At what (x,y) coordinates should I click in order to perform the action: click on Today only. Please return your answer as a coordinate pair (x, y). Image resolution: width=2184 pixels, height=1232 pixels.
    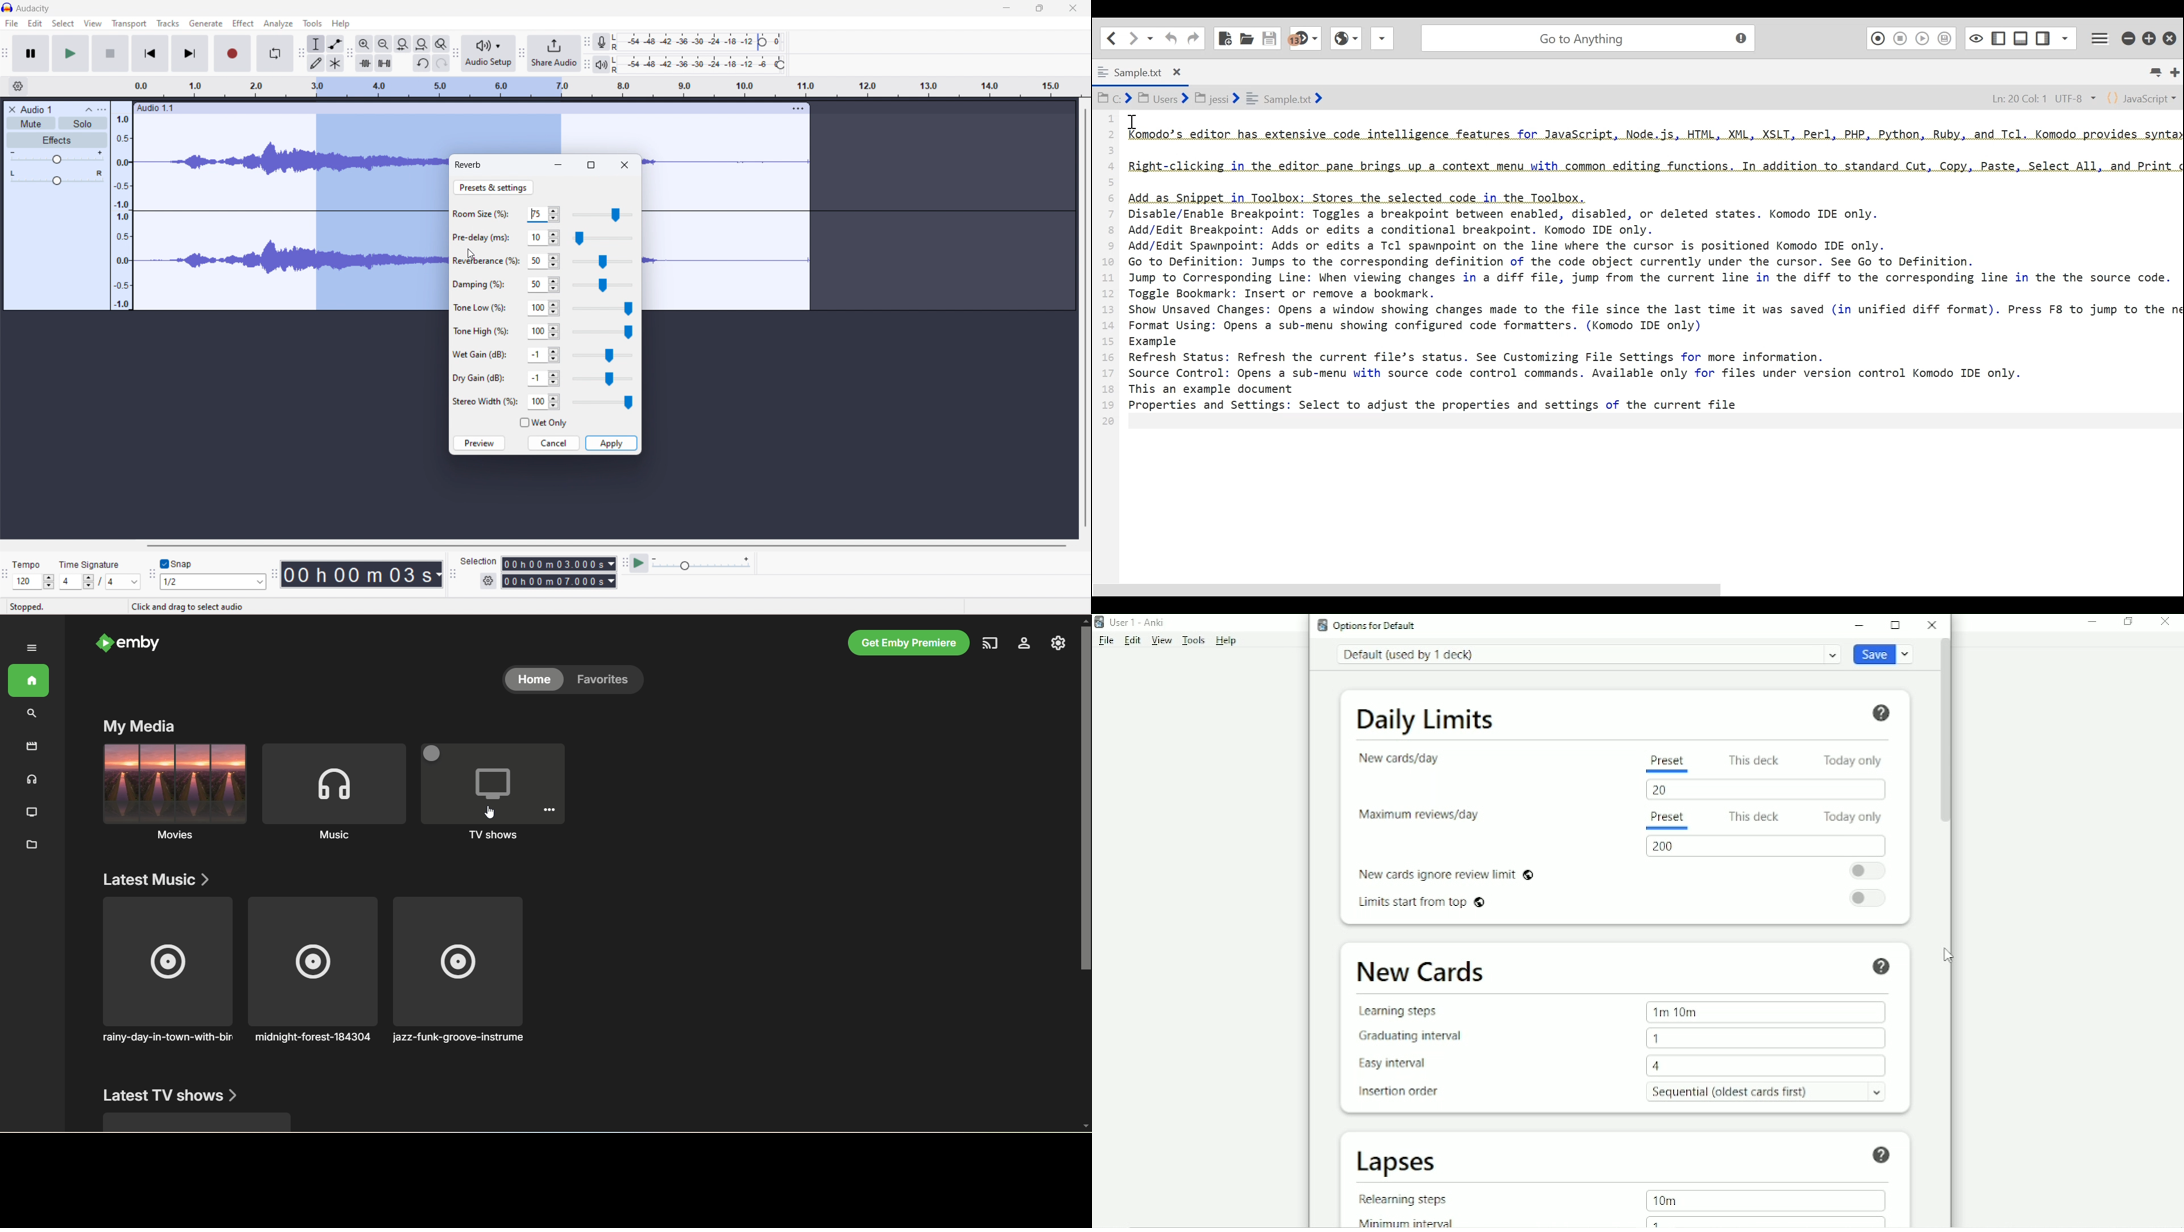
    Looking at the image, I should click on (1855, 760).